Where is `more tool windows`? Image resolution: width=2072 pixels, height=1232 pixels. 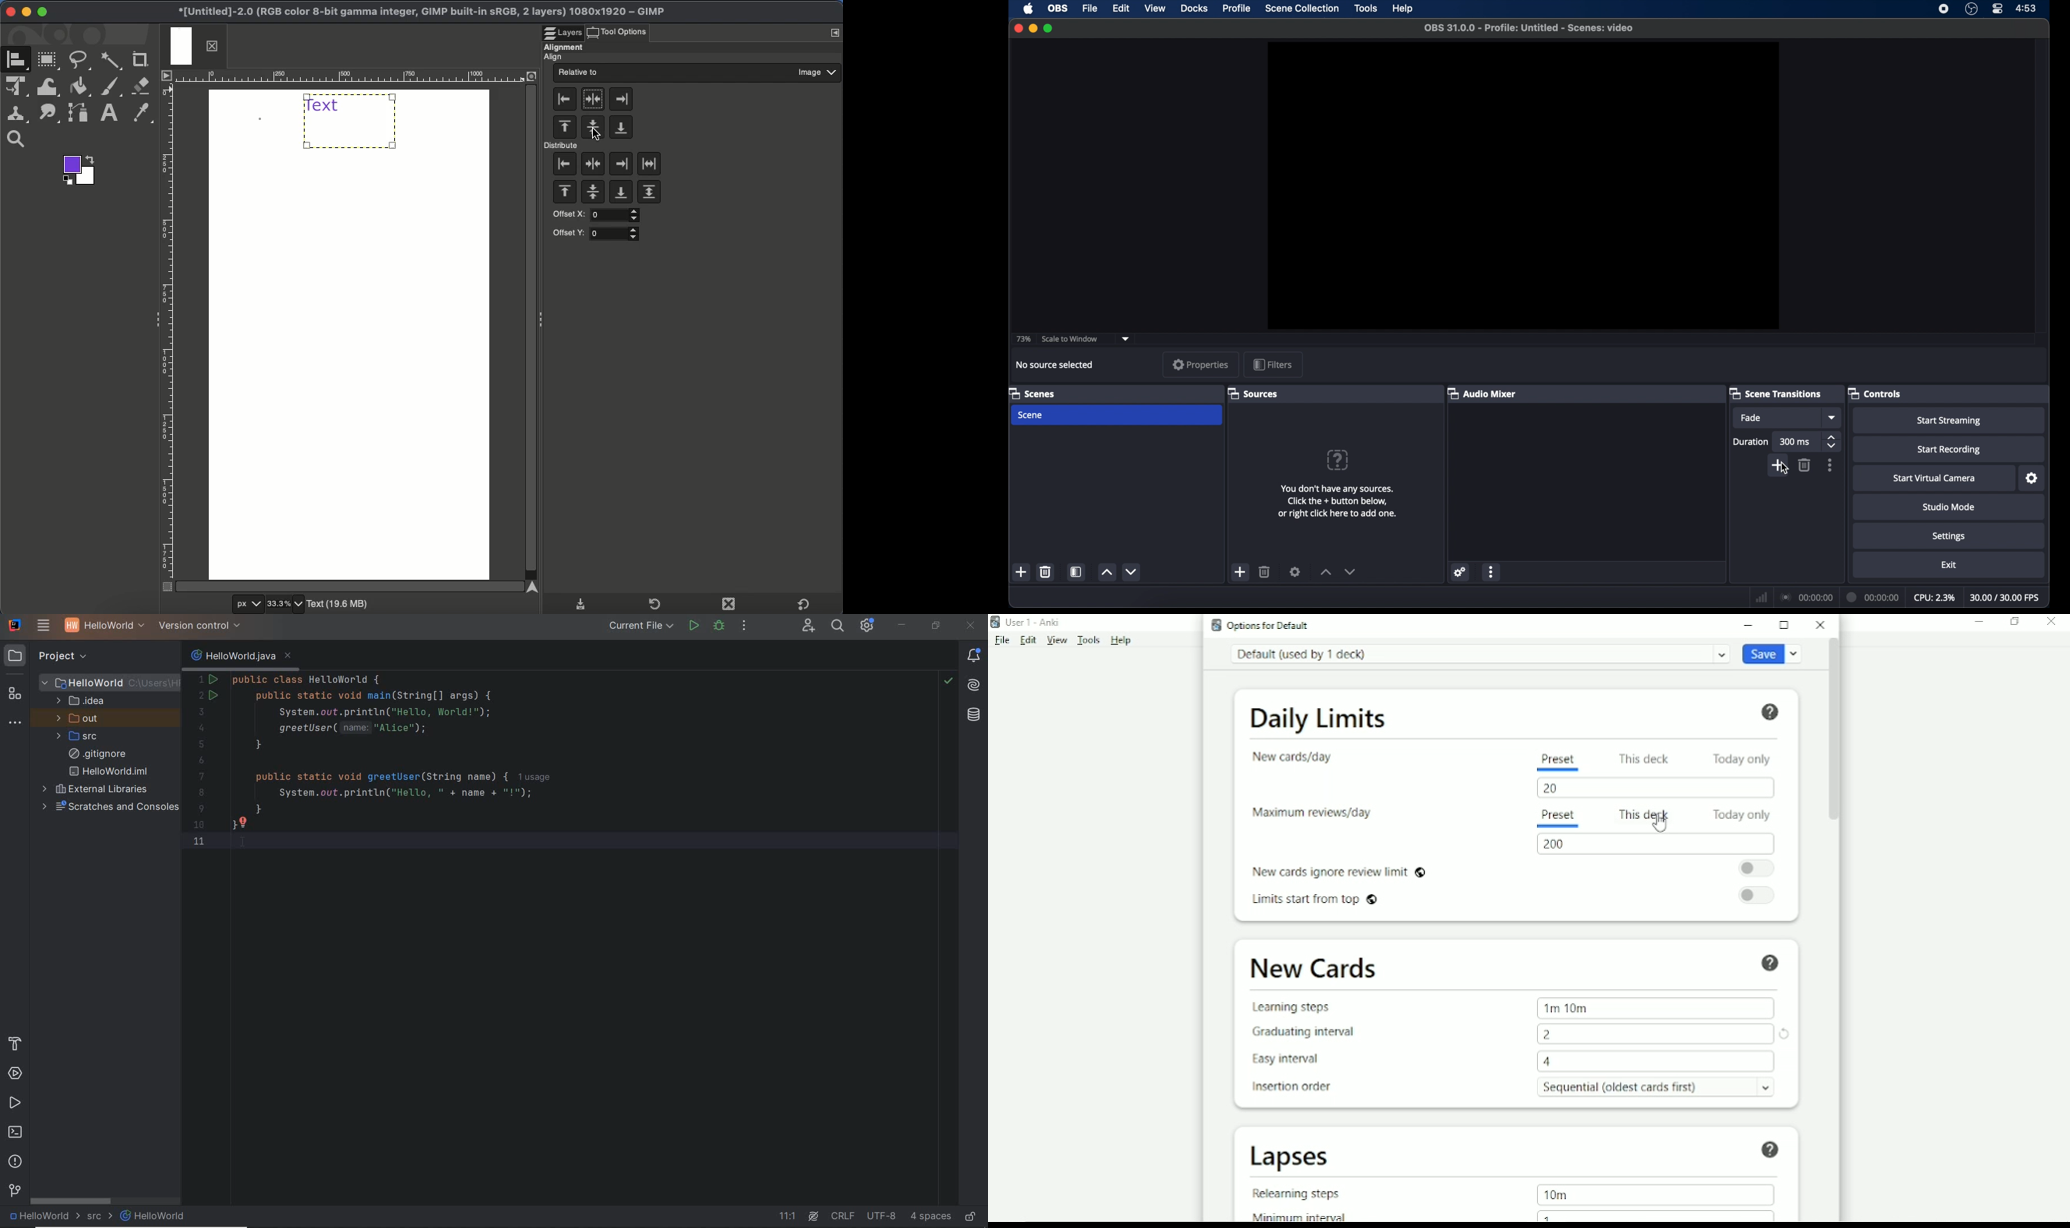
more tool windows is located at coordinates (16, 723).